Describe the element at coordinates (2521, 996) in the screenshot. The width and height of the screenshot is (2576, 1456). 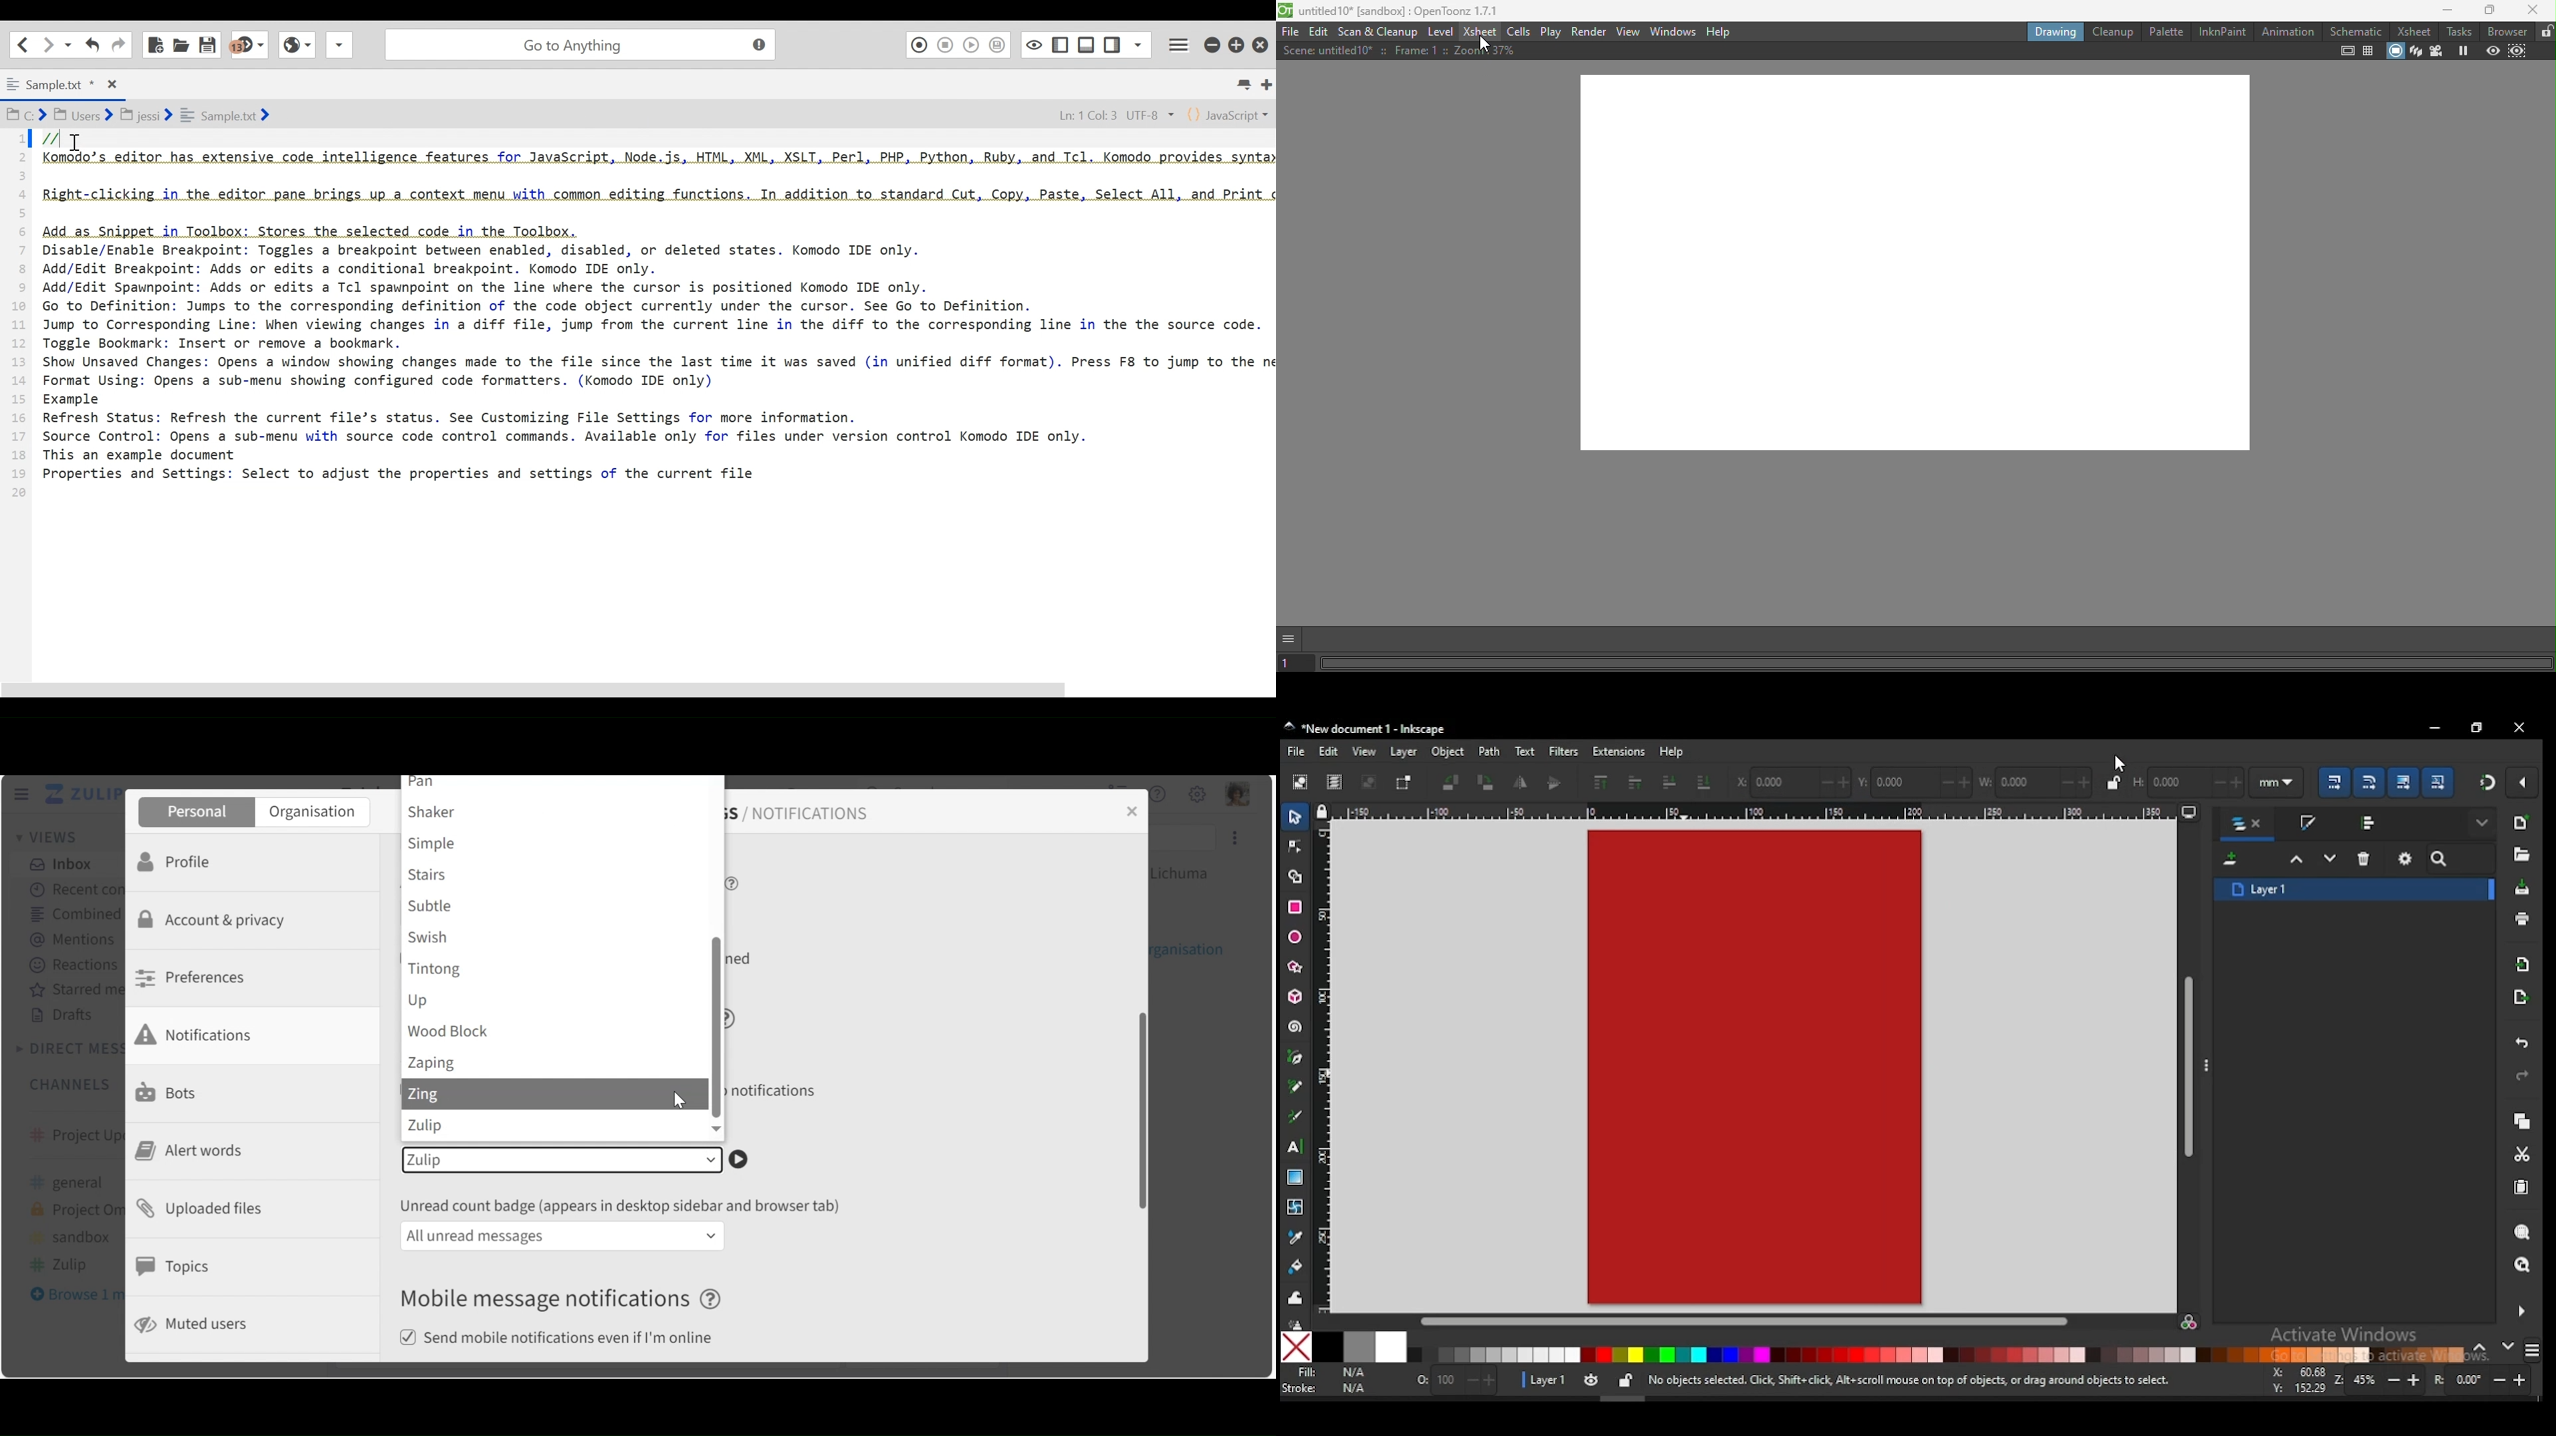
I see `open export` at that location.